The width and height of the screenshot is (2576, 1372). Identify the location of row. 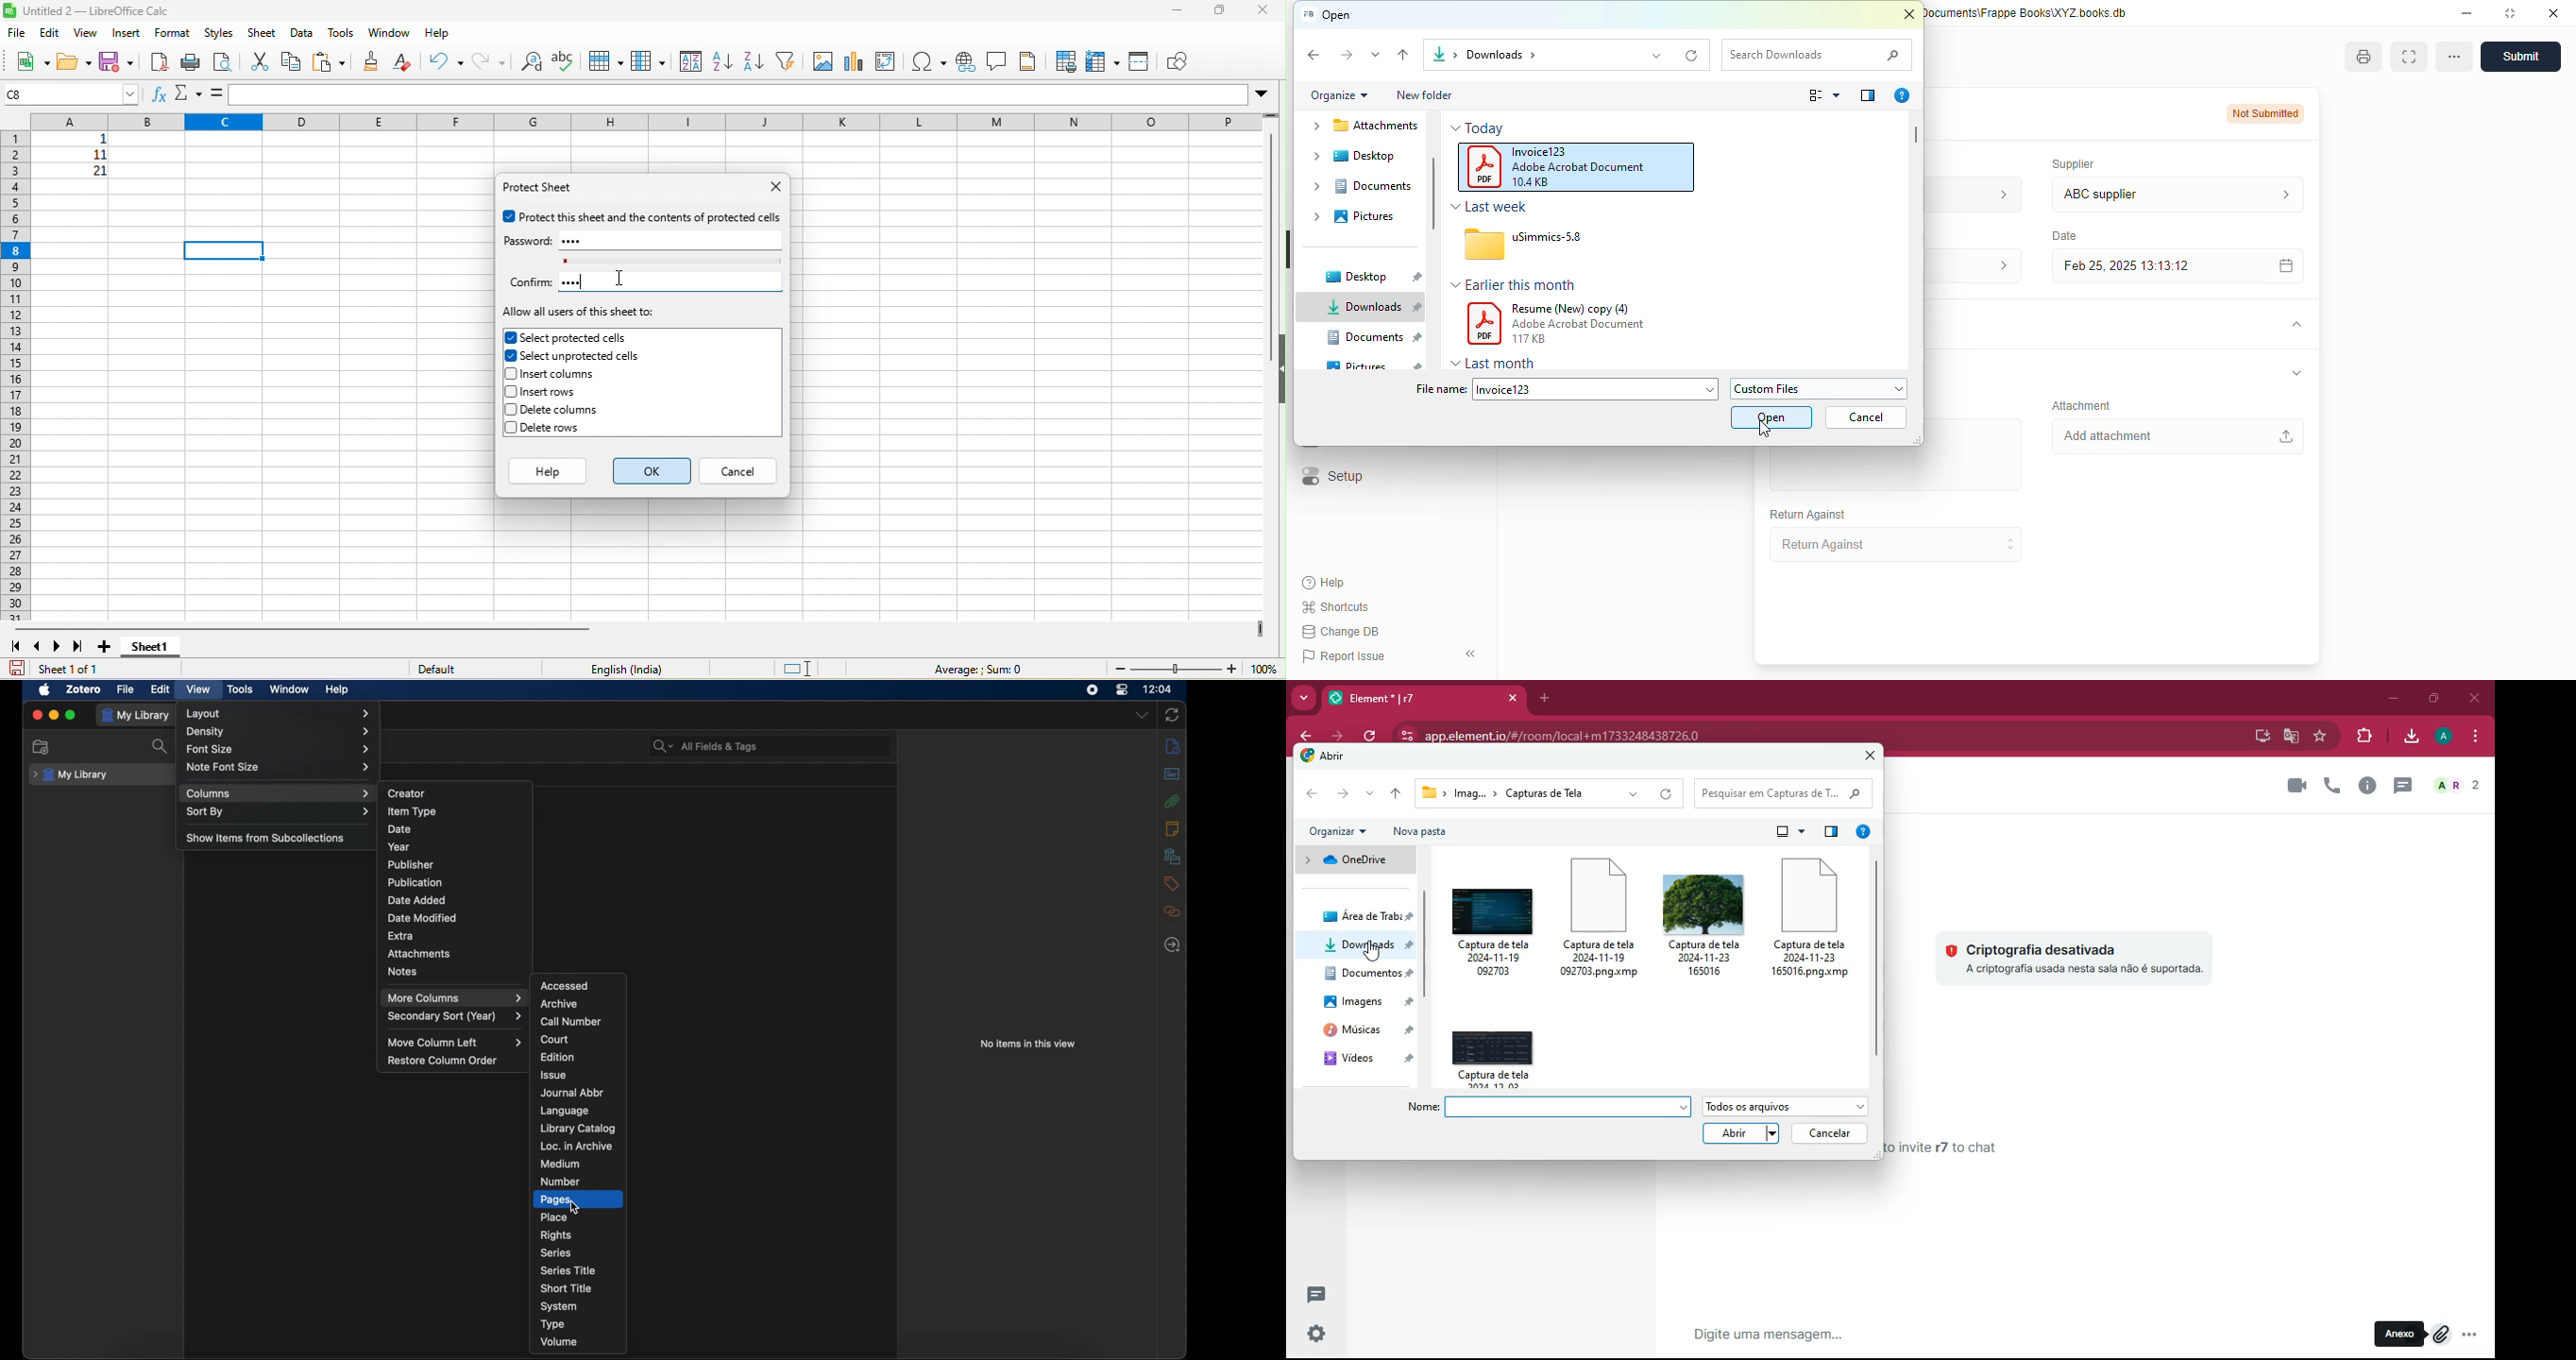
(605, 59).